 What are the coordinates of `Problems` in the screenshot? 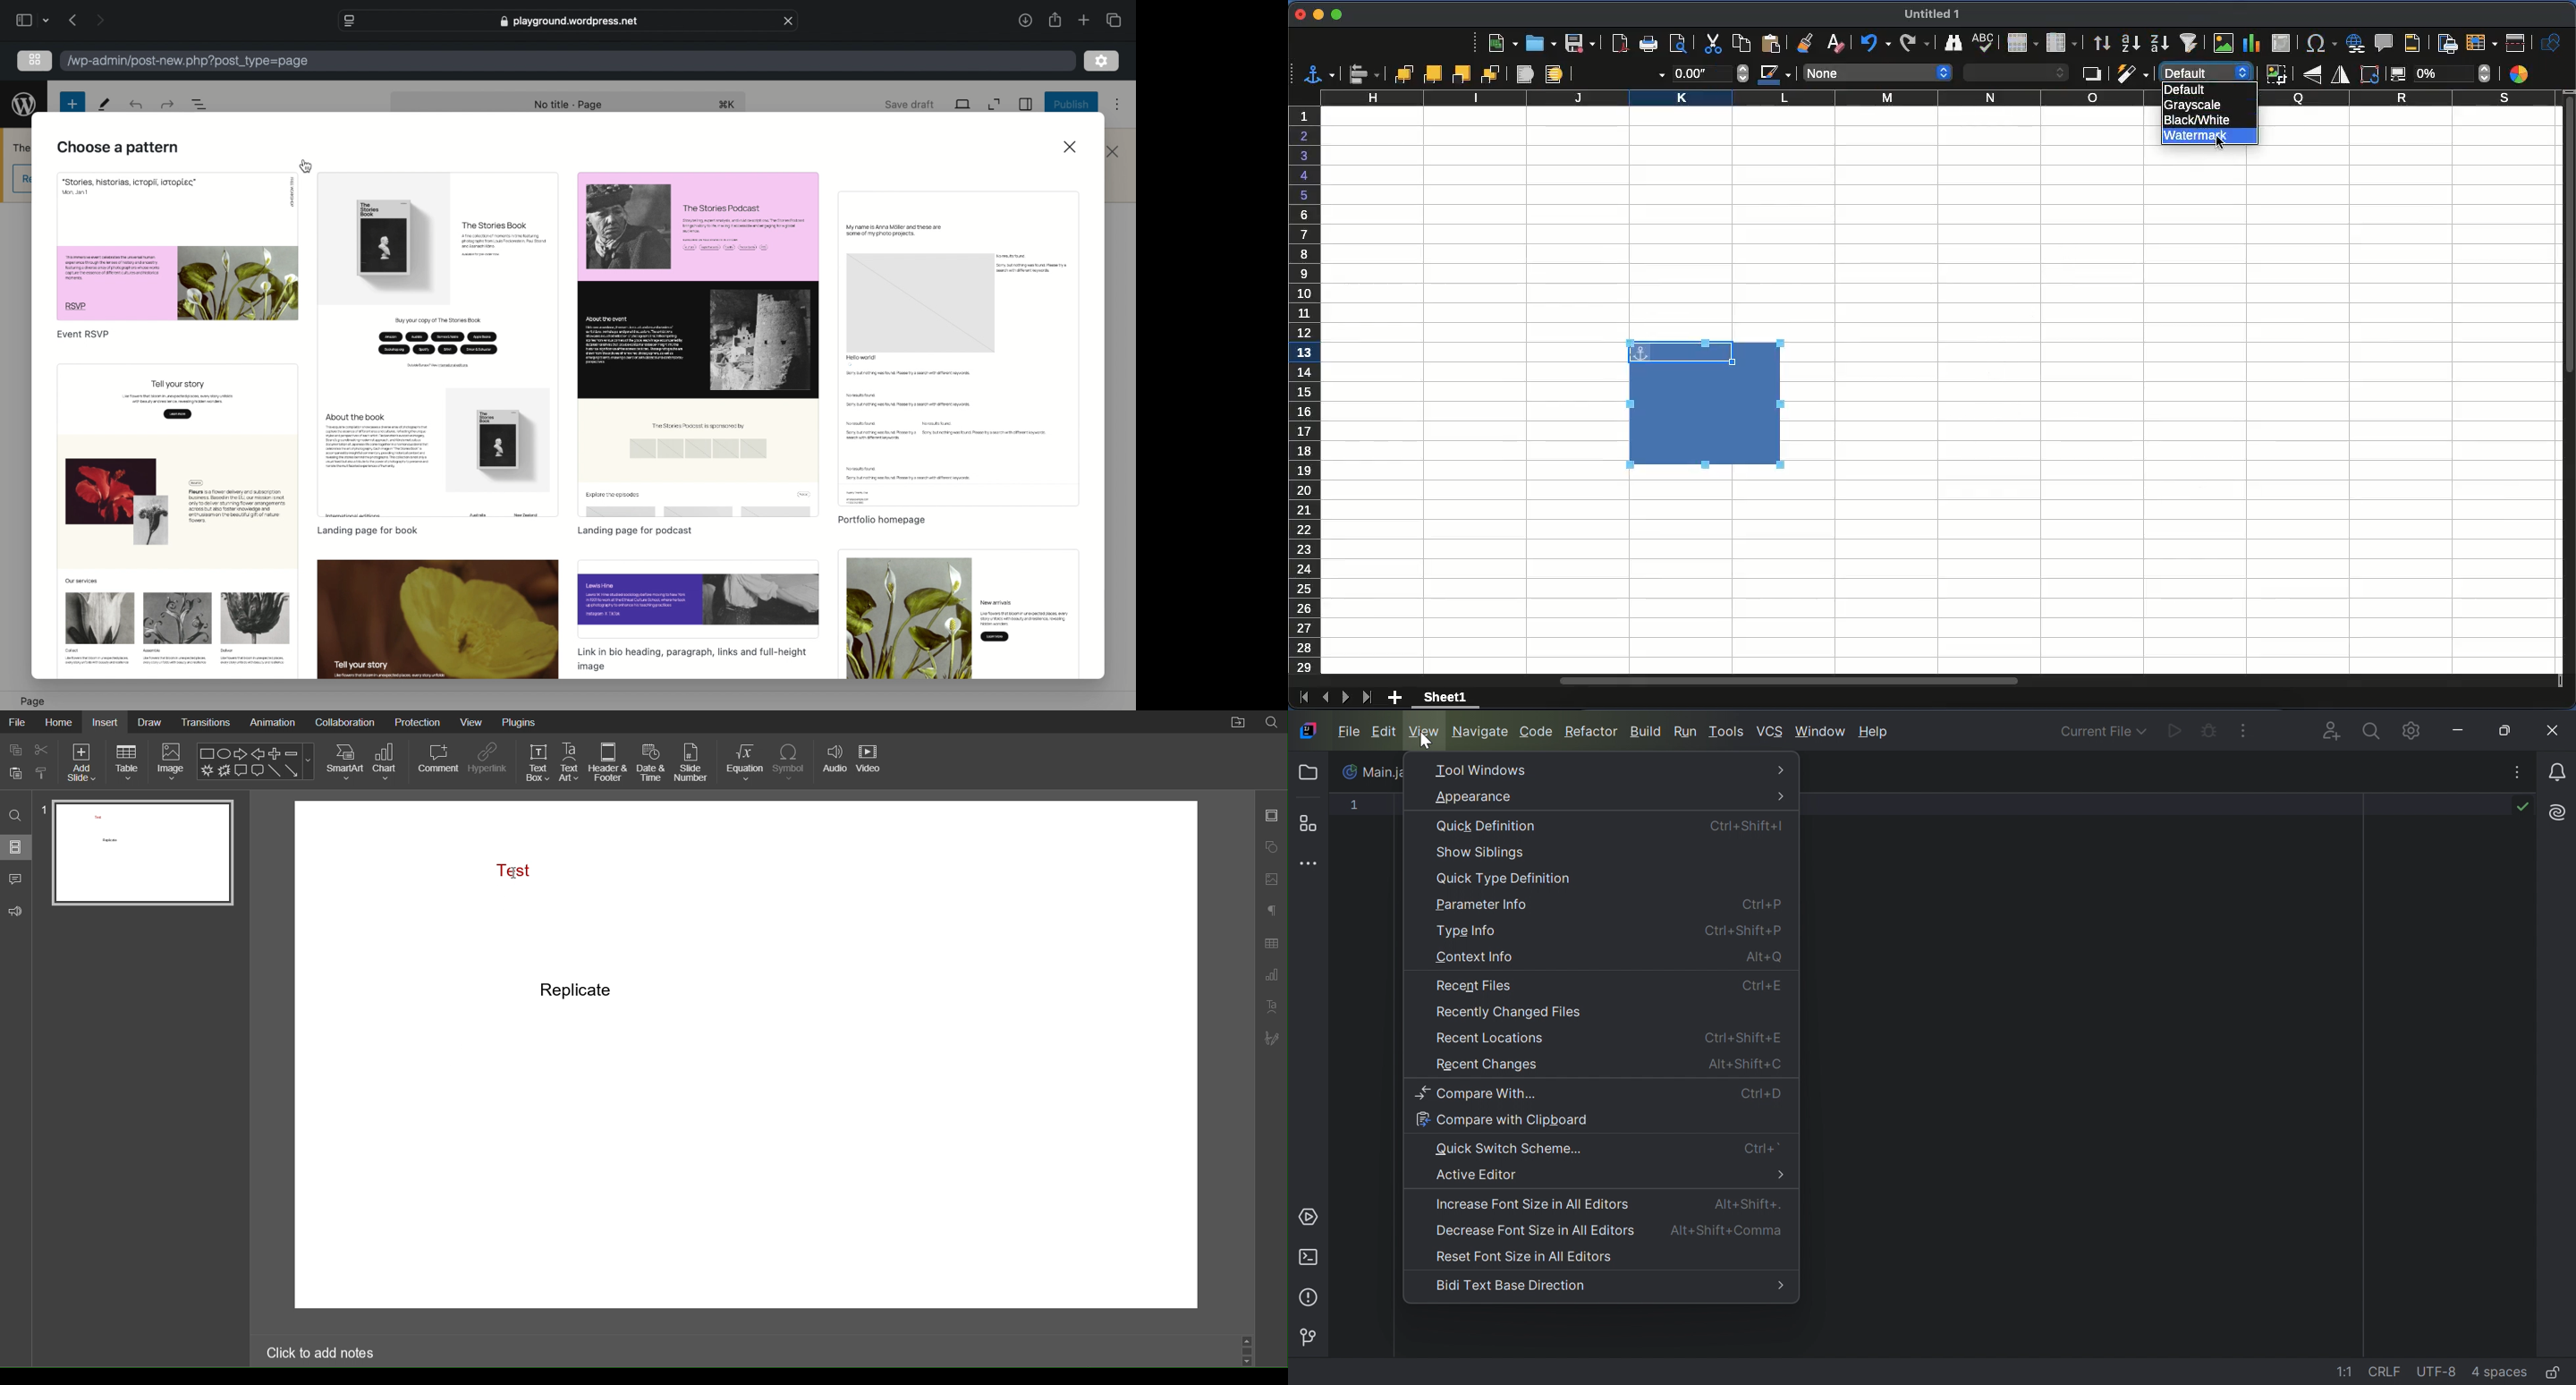 It's located at (1311, 1296).